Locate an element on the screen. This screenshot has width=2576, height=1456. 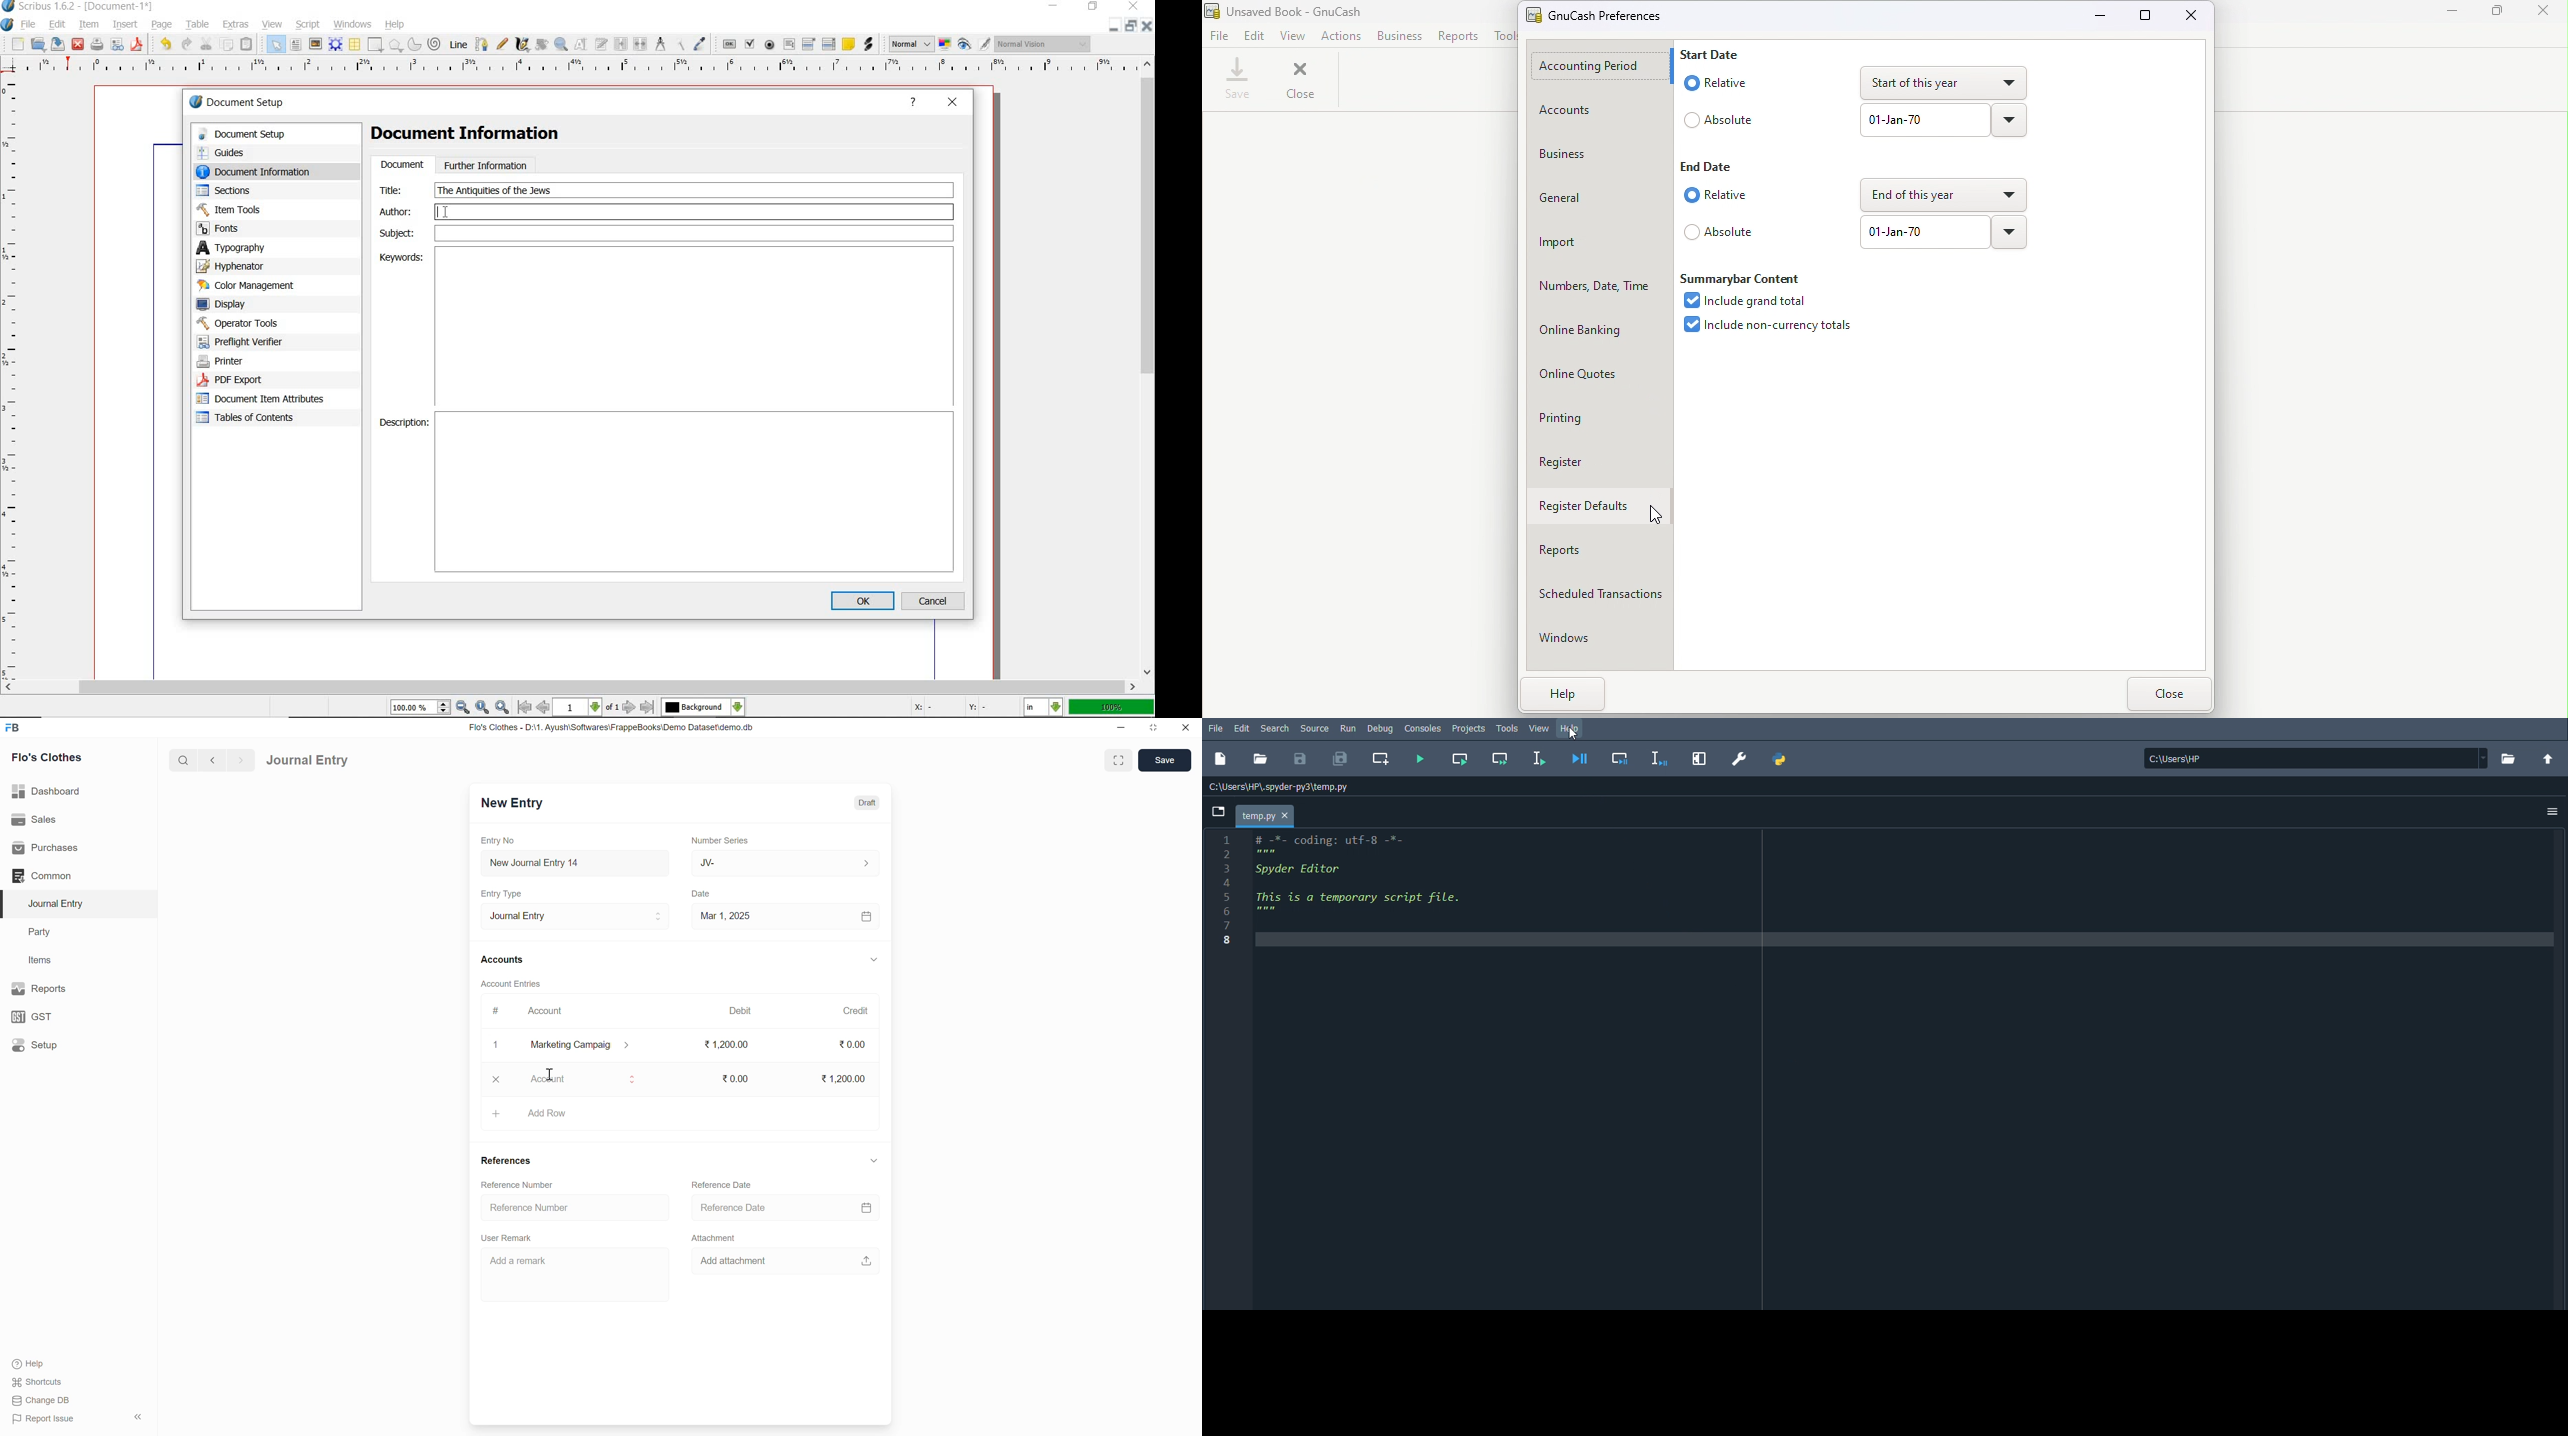
file name is located at coordinates (1284, 12).